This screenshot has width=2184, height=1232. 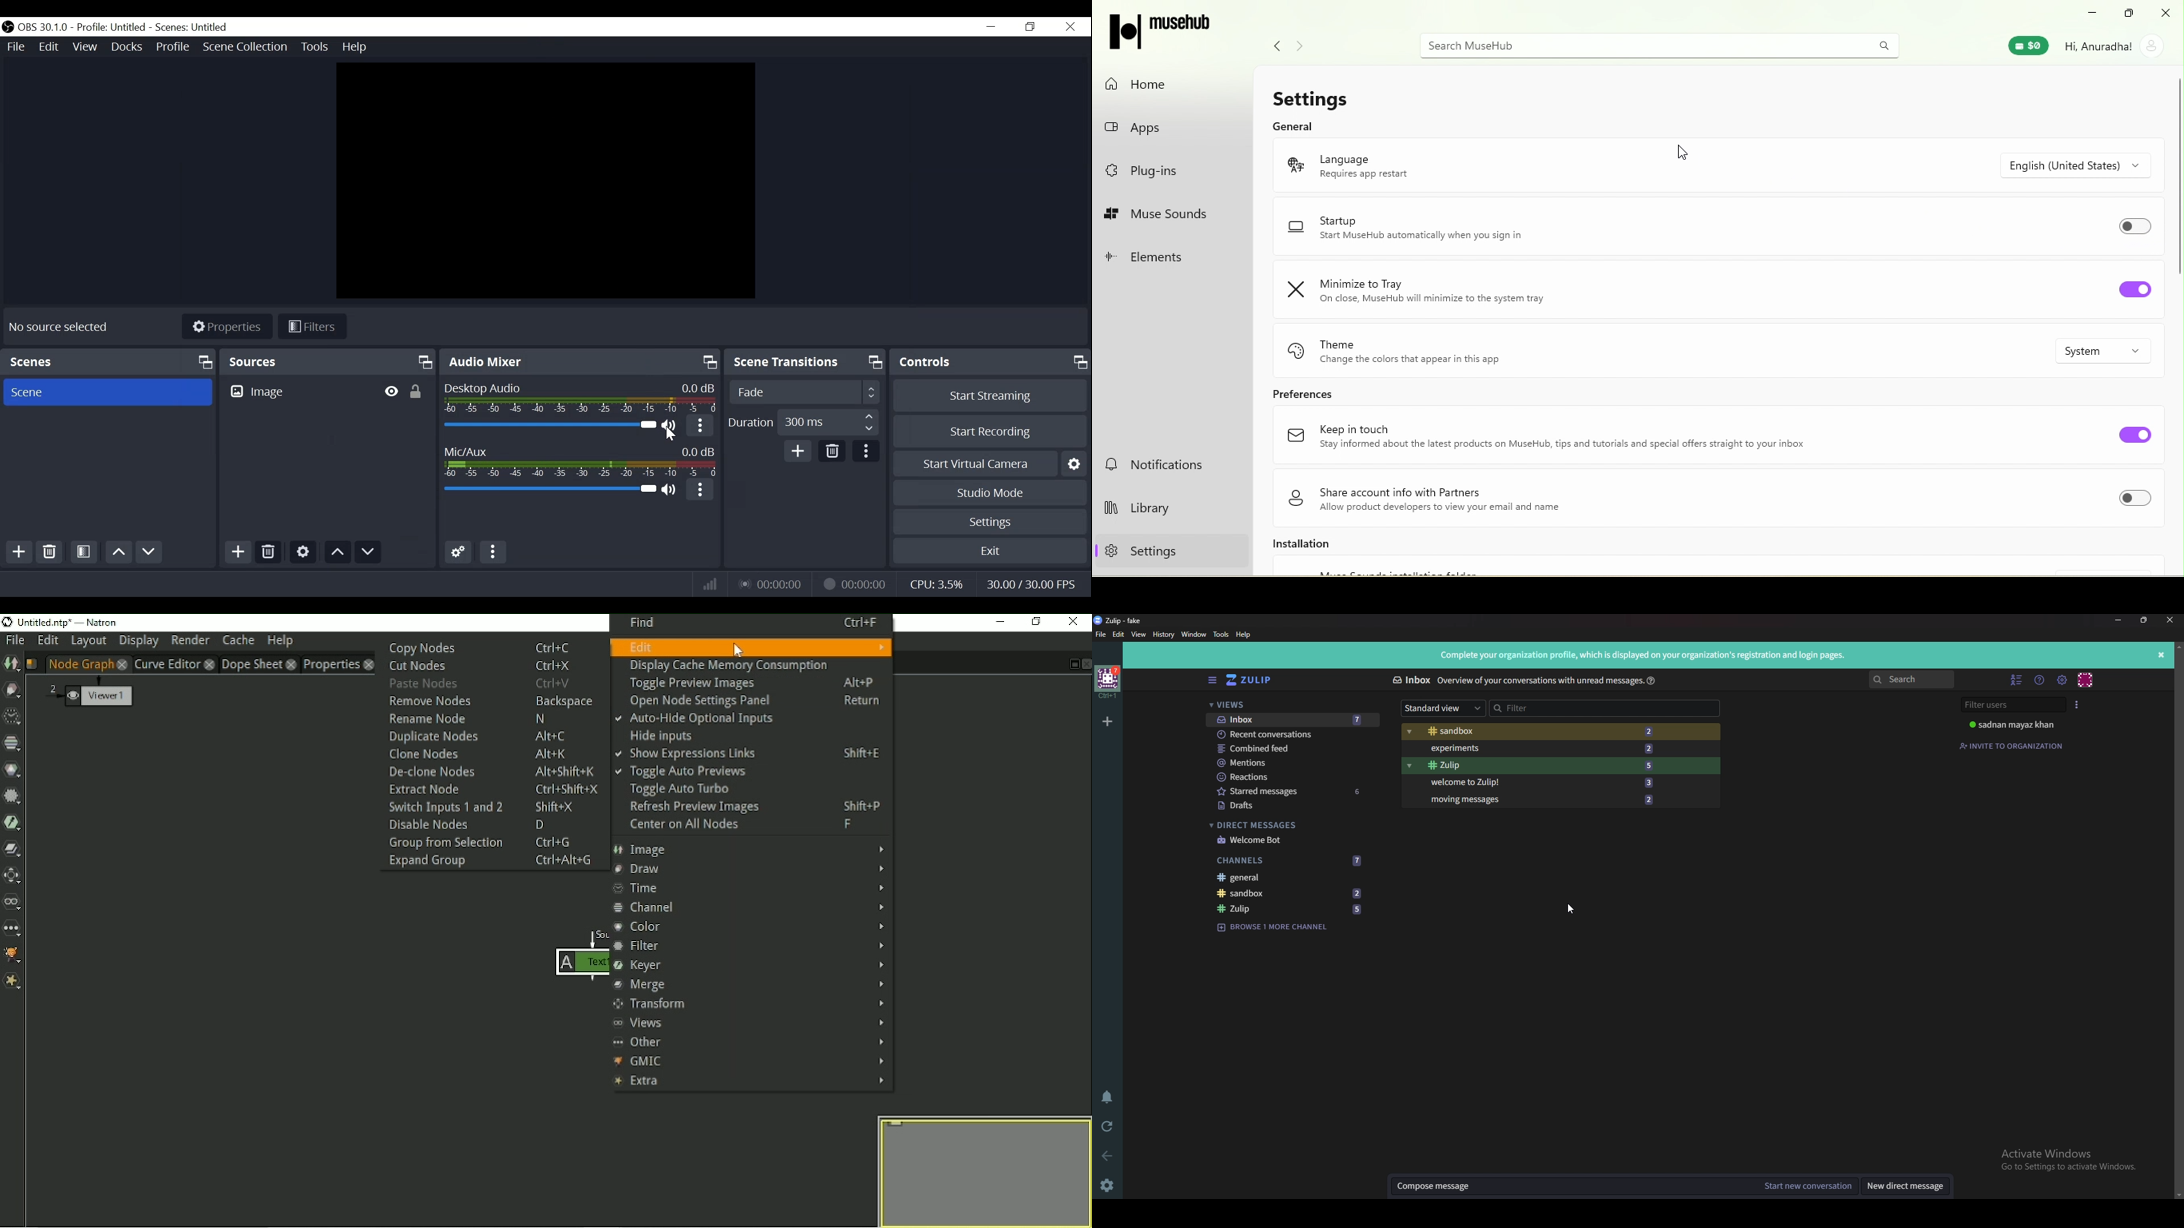 What do you see at coordinates (338, 551) in the screenshot?
I see `Move Up` at bounding box center [338, 551].